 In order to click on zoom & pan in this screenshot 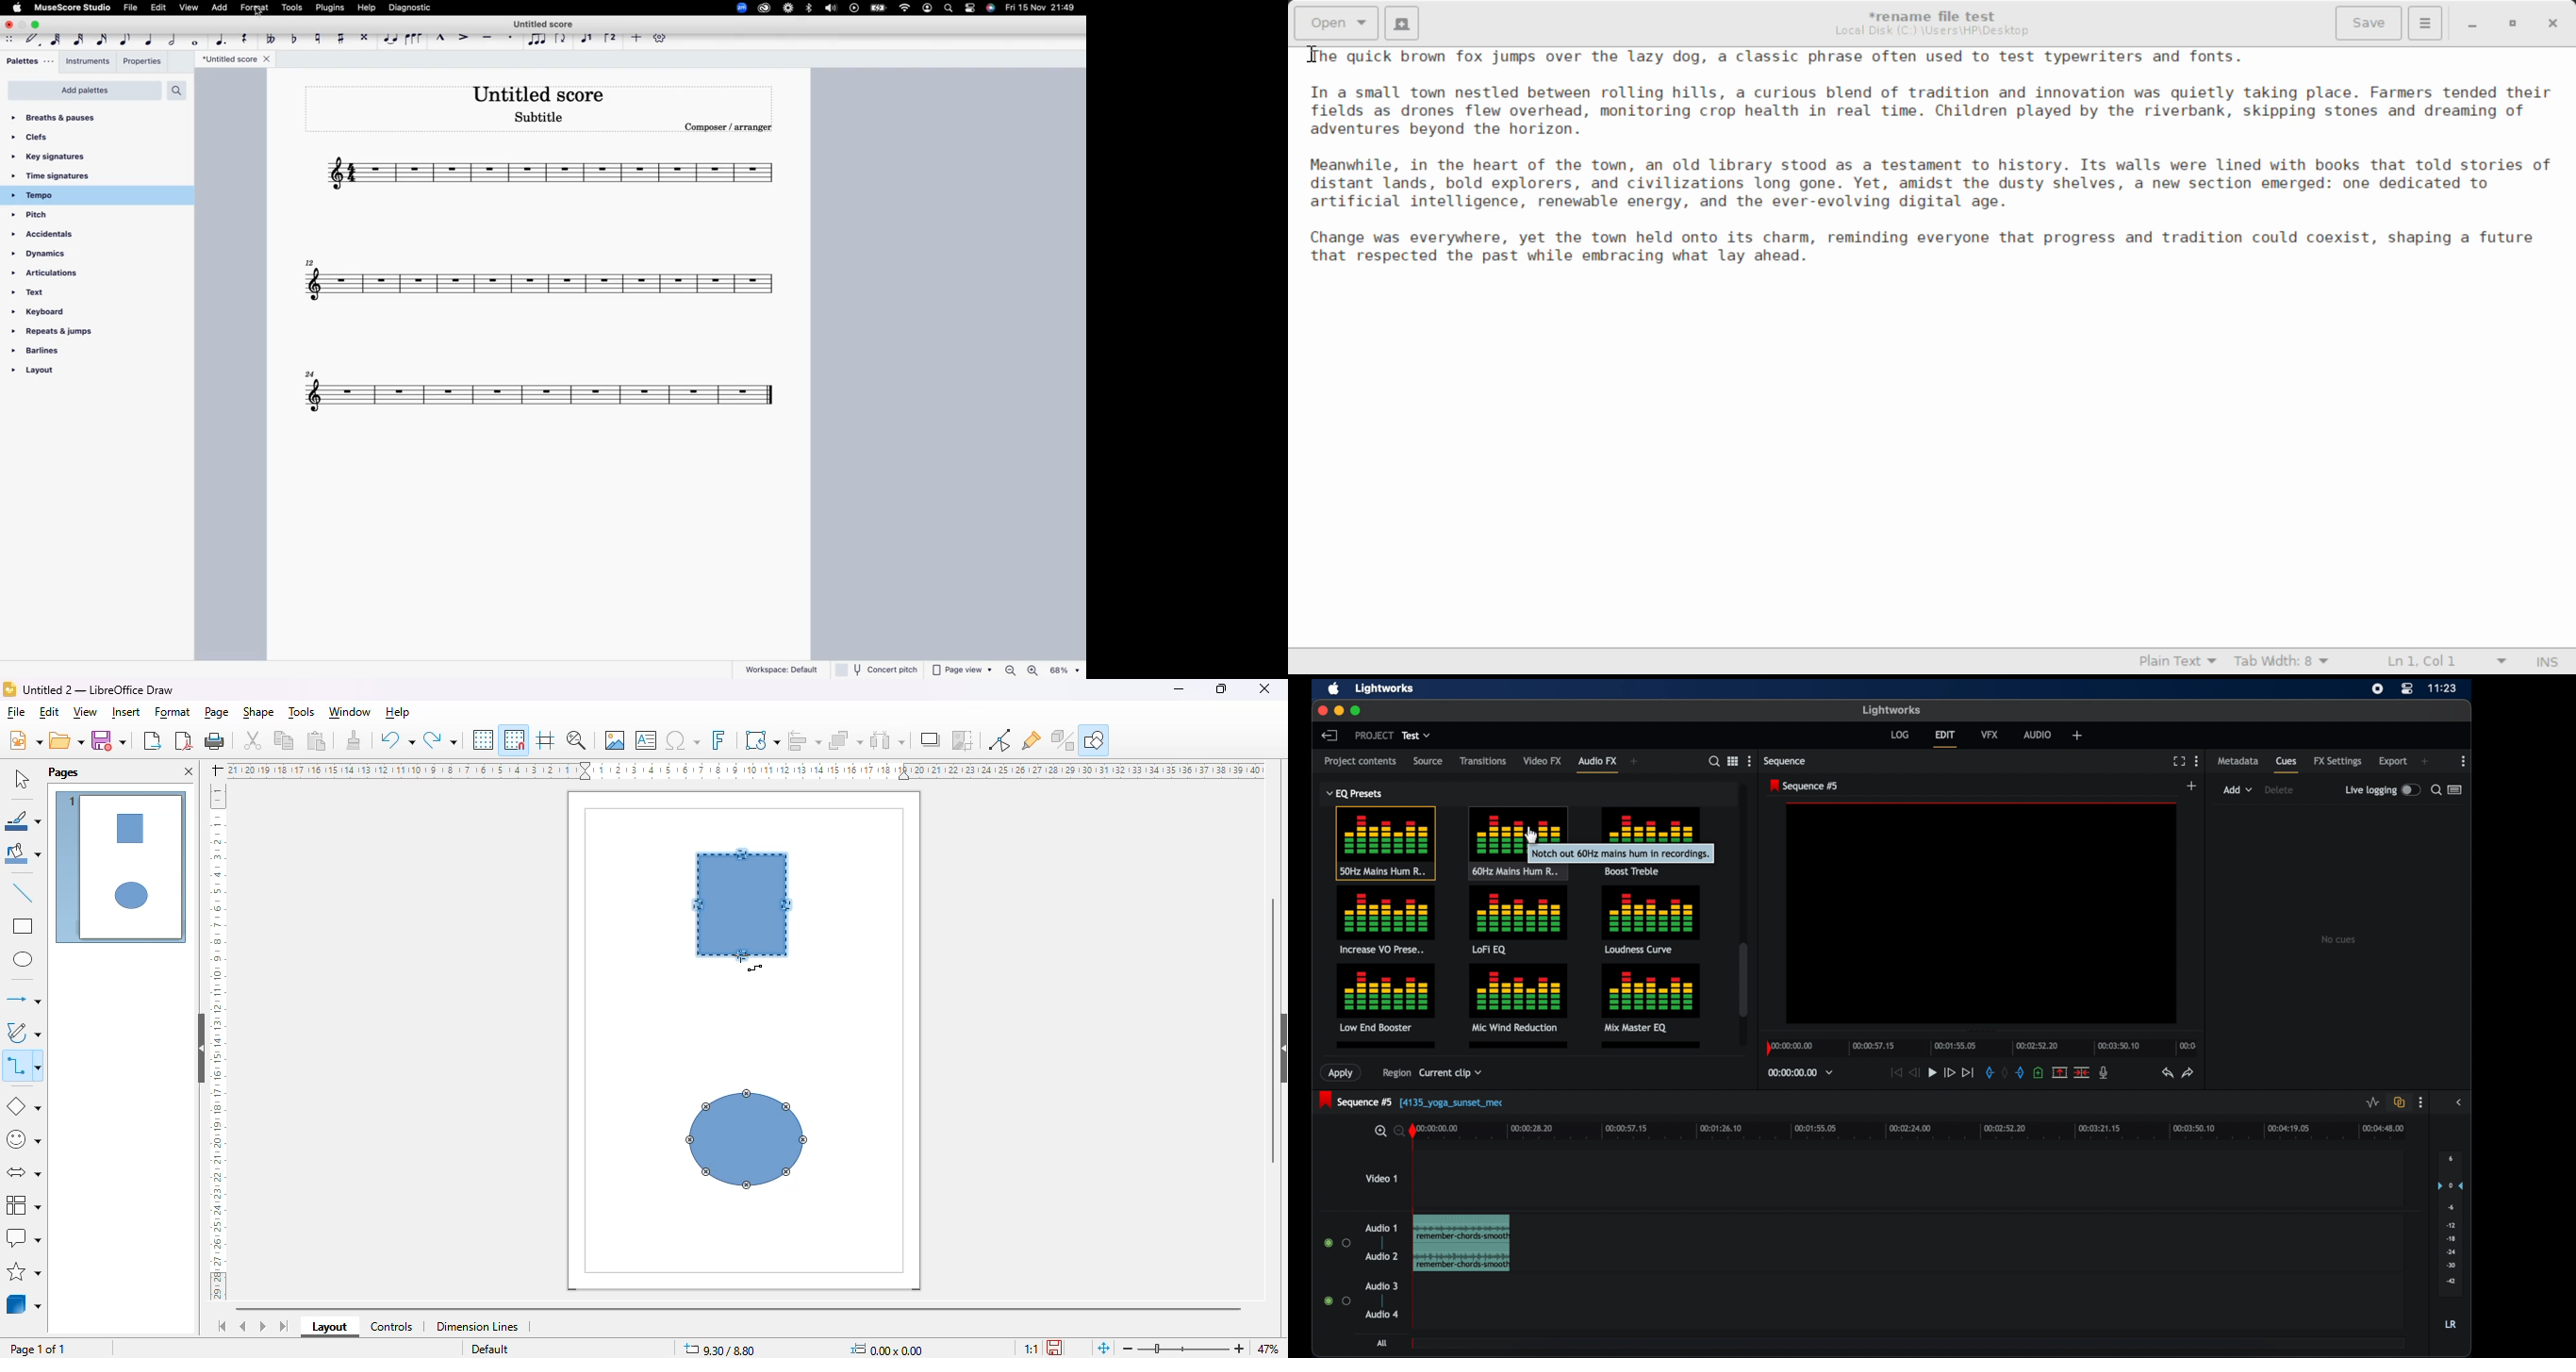, I will do `click(576, 739)`.